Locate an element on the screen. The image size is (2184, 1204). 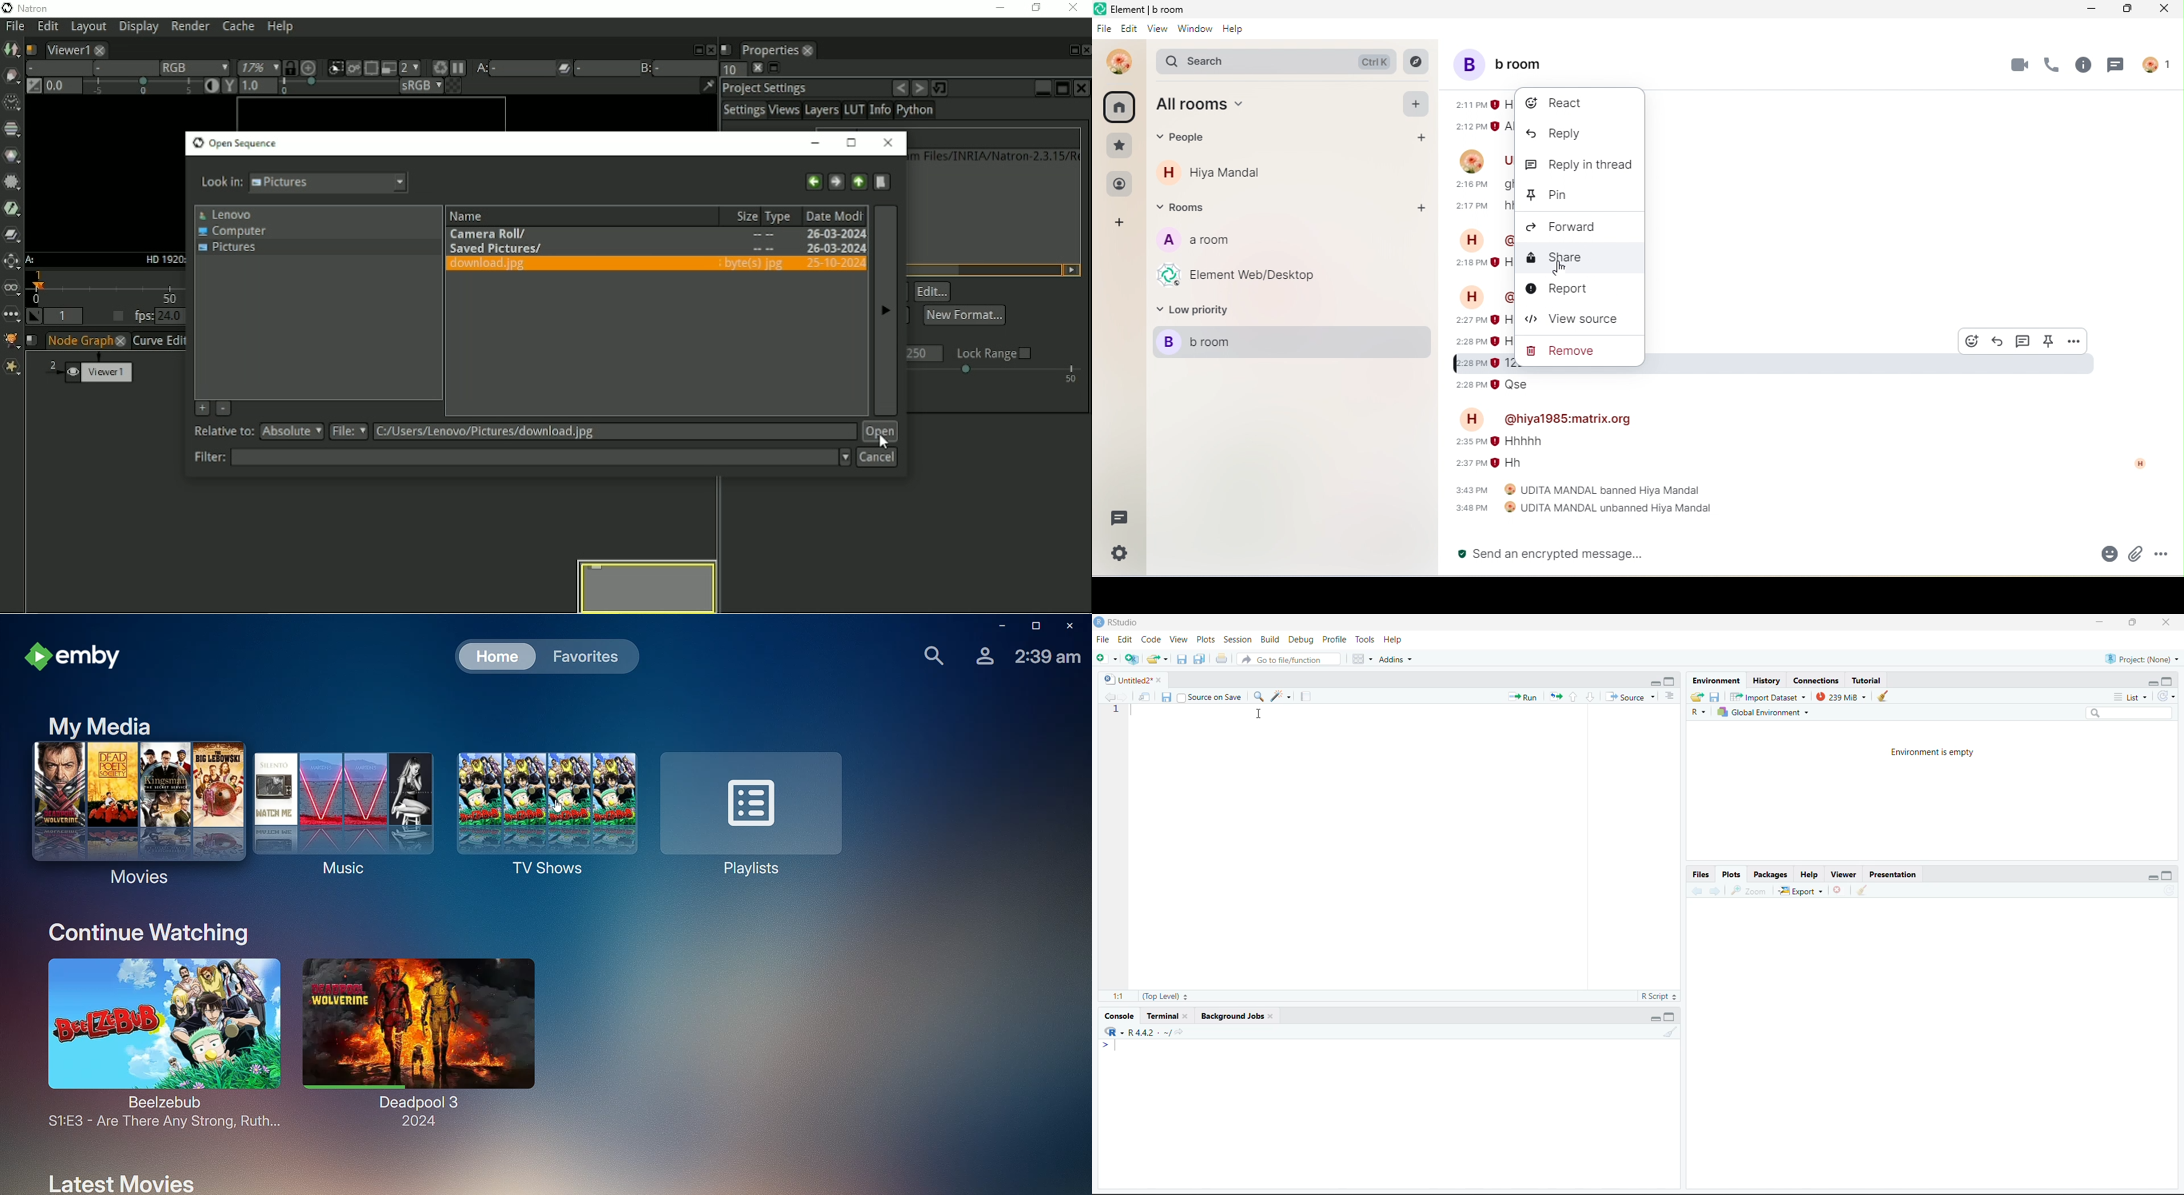
low priority is located at coordinates (1204, 310).